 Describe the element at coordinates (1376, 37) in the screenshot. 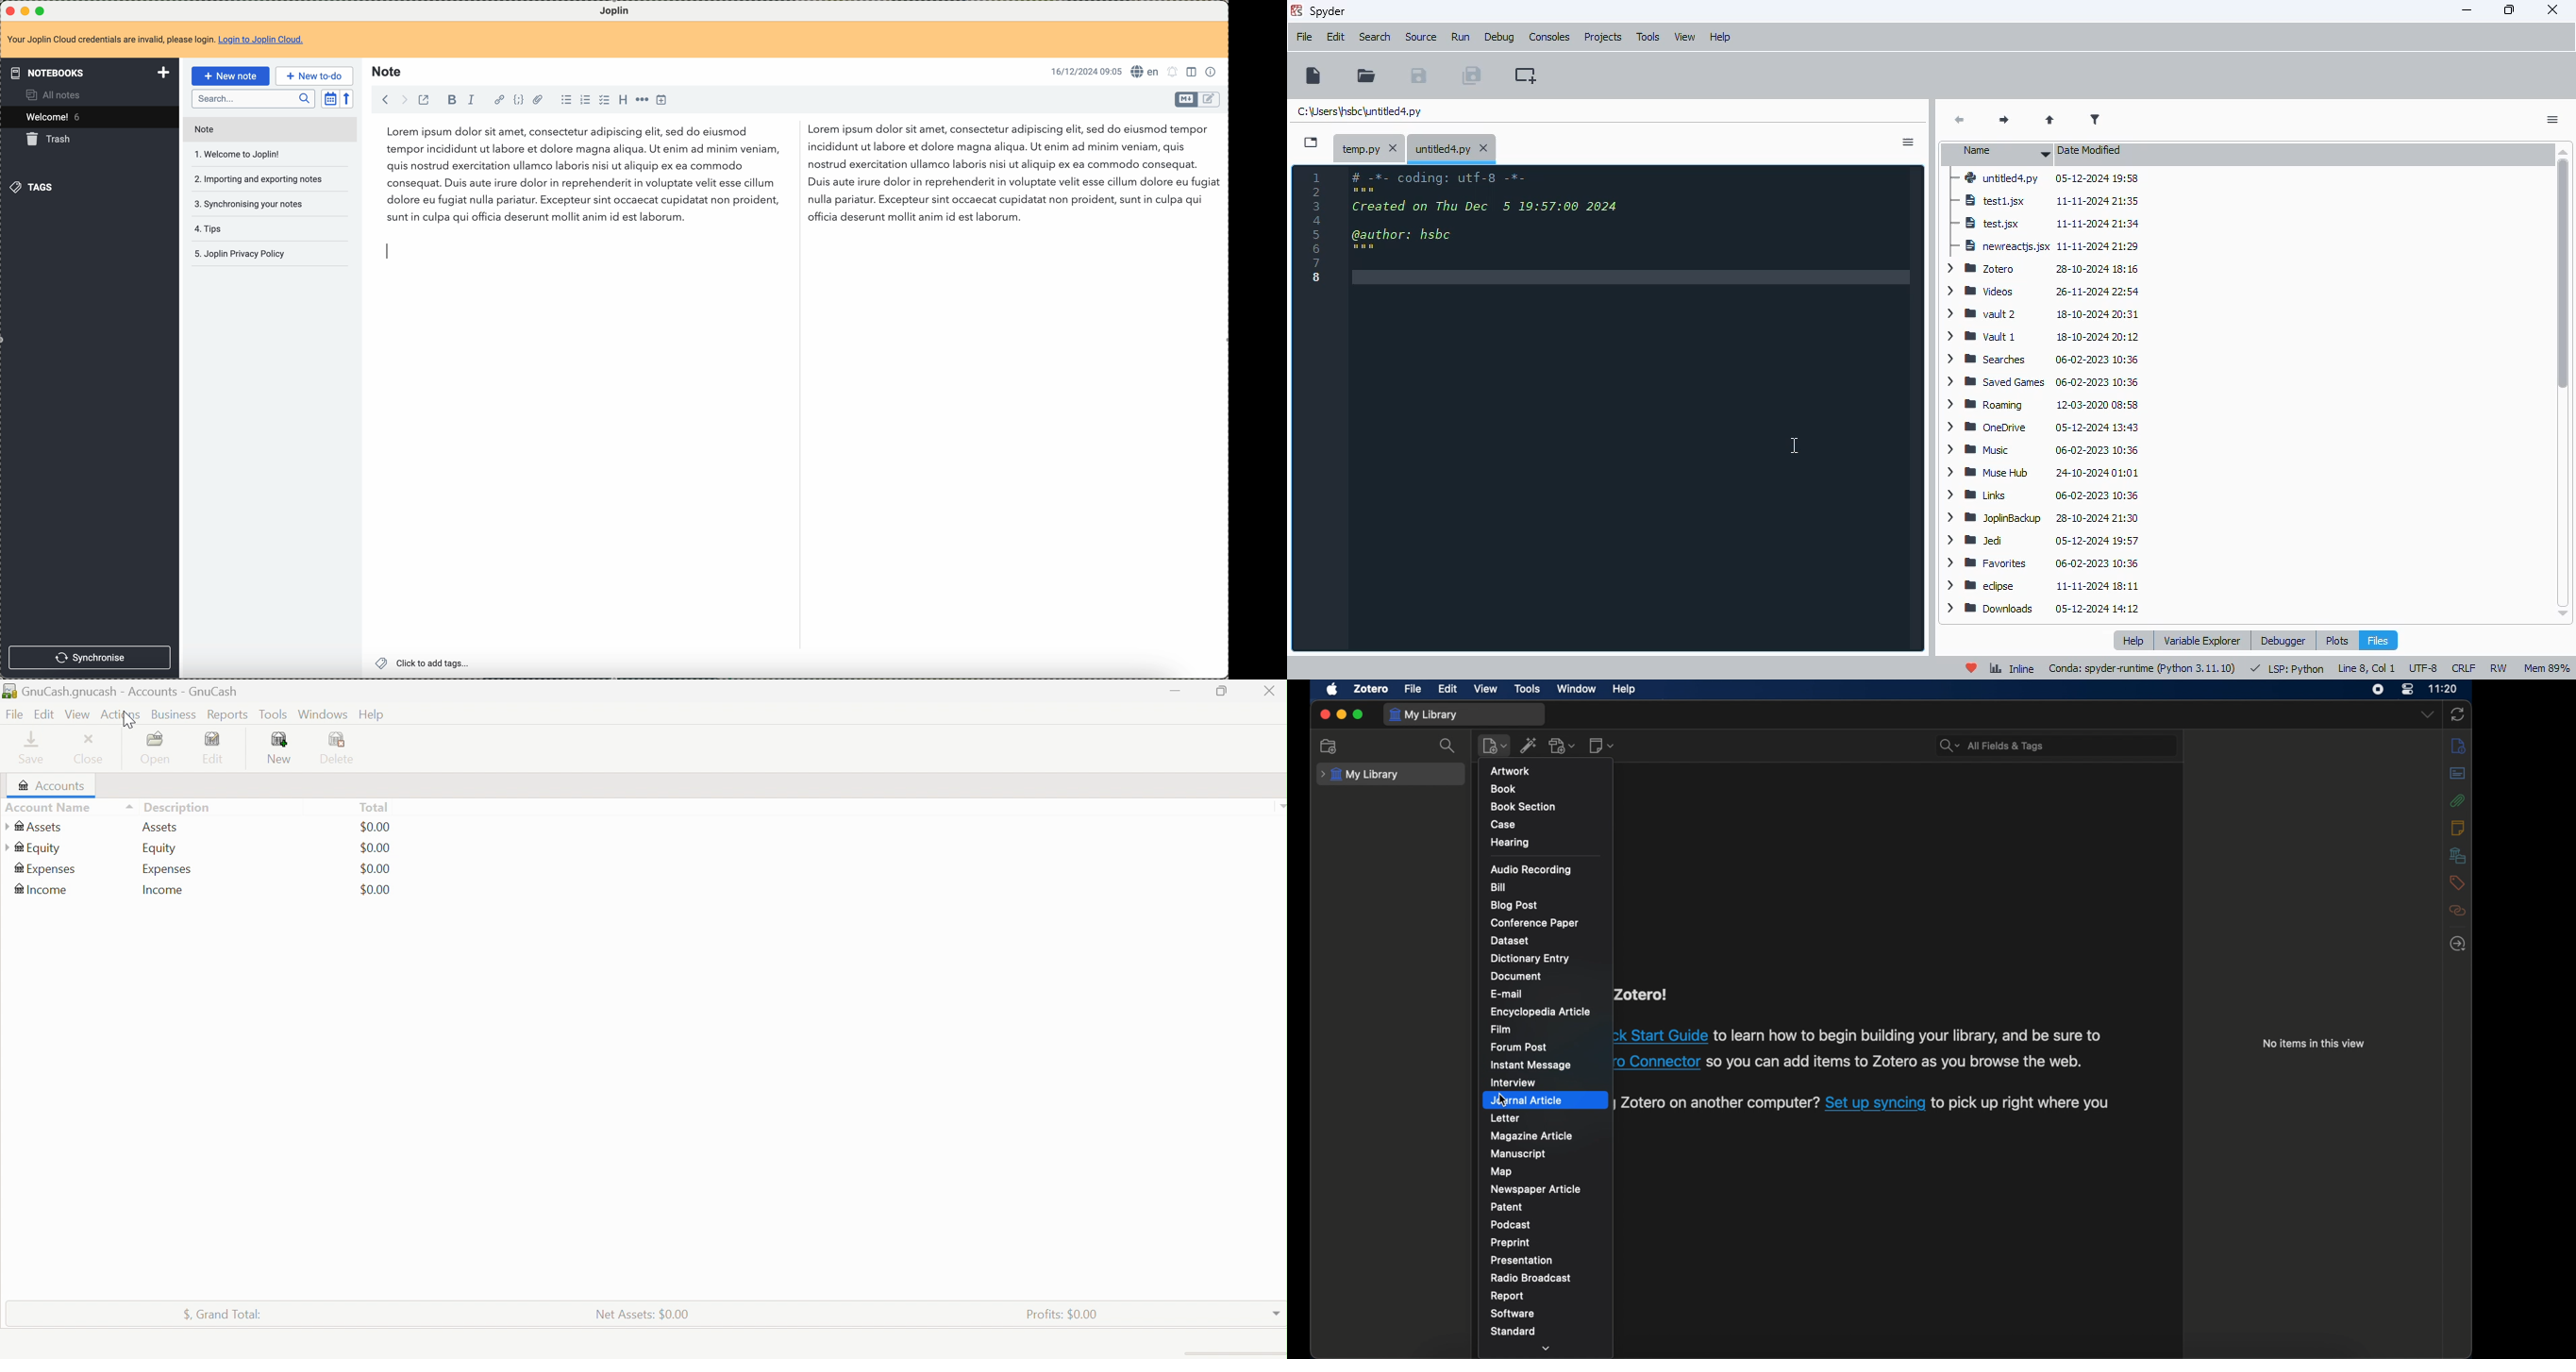

I see `search` at that location.